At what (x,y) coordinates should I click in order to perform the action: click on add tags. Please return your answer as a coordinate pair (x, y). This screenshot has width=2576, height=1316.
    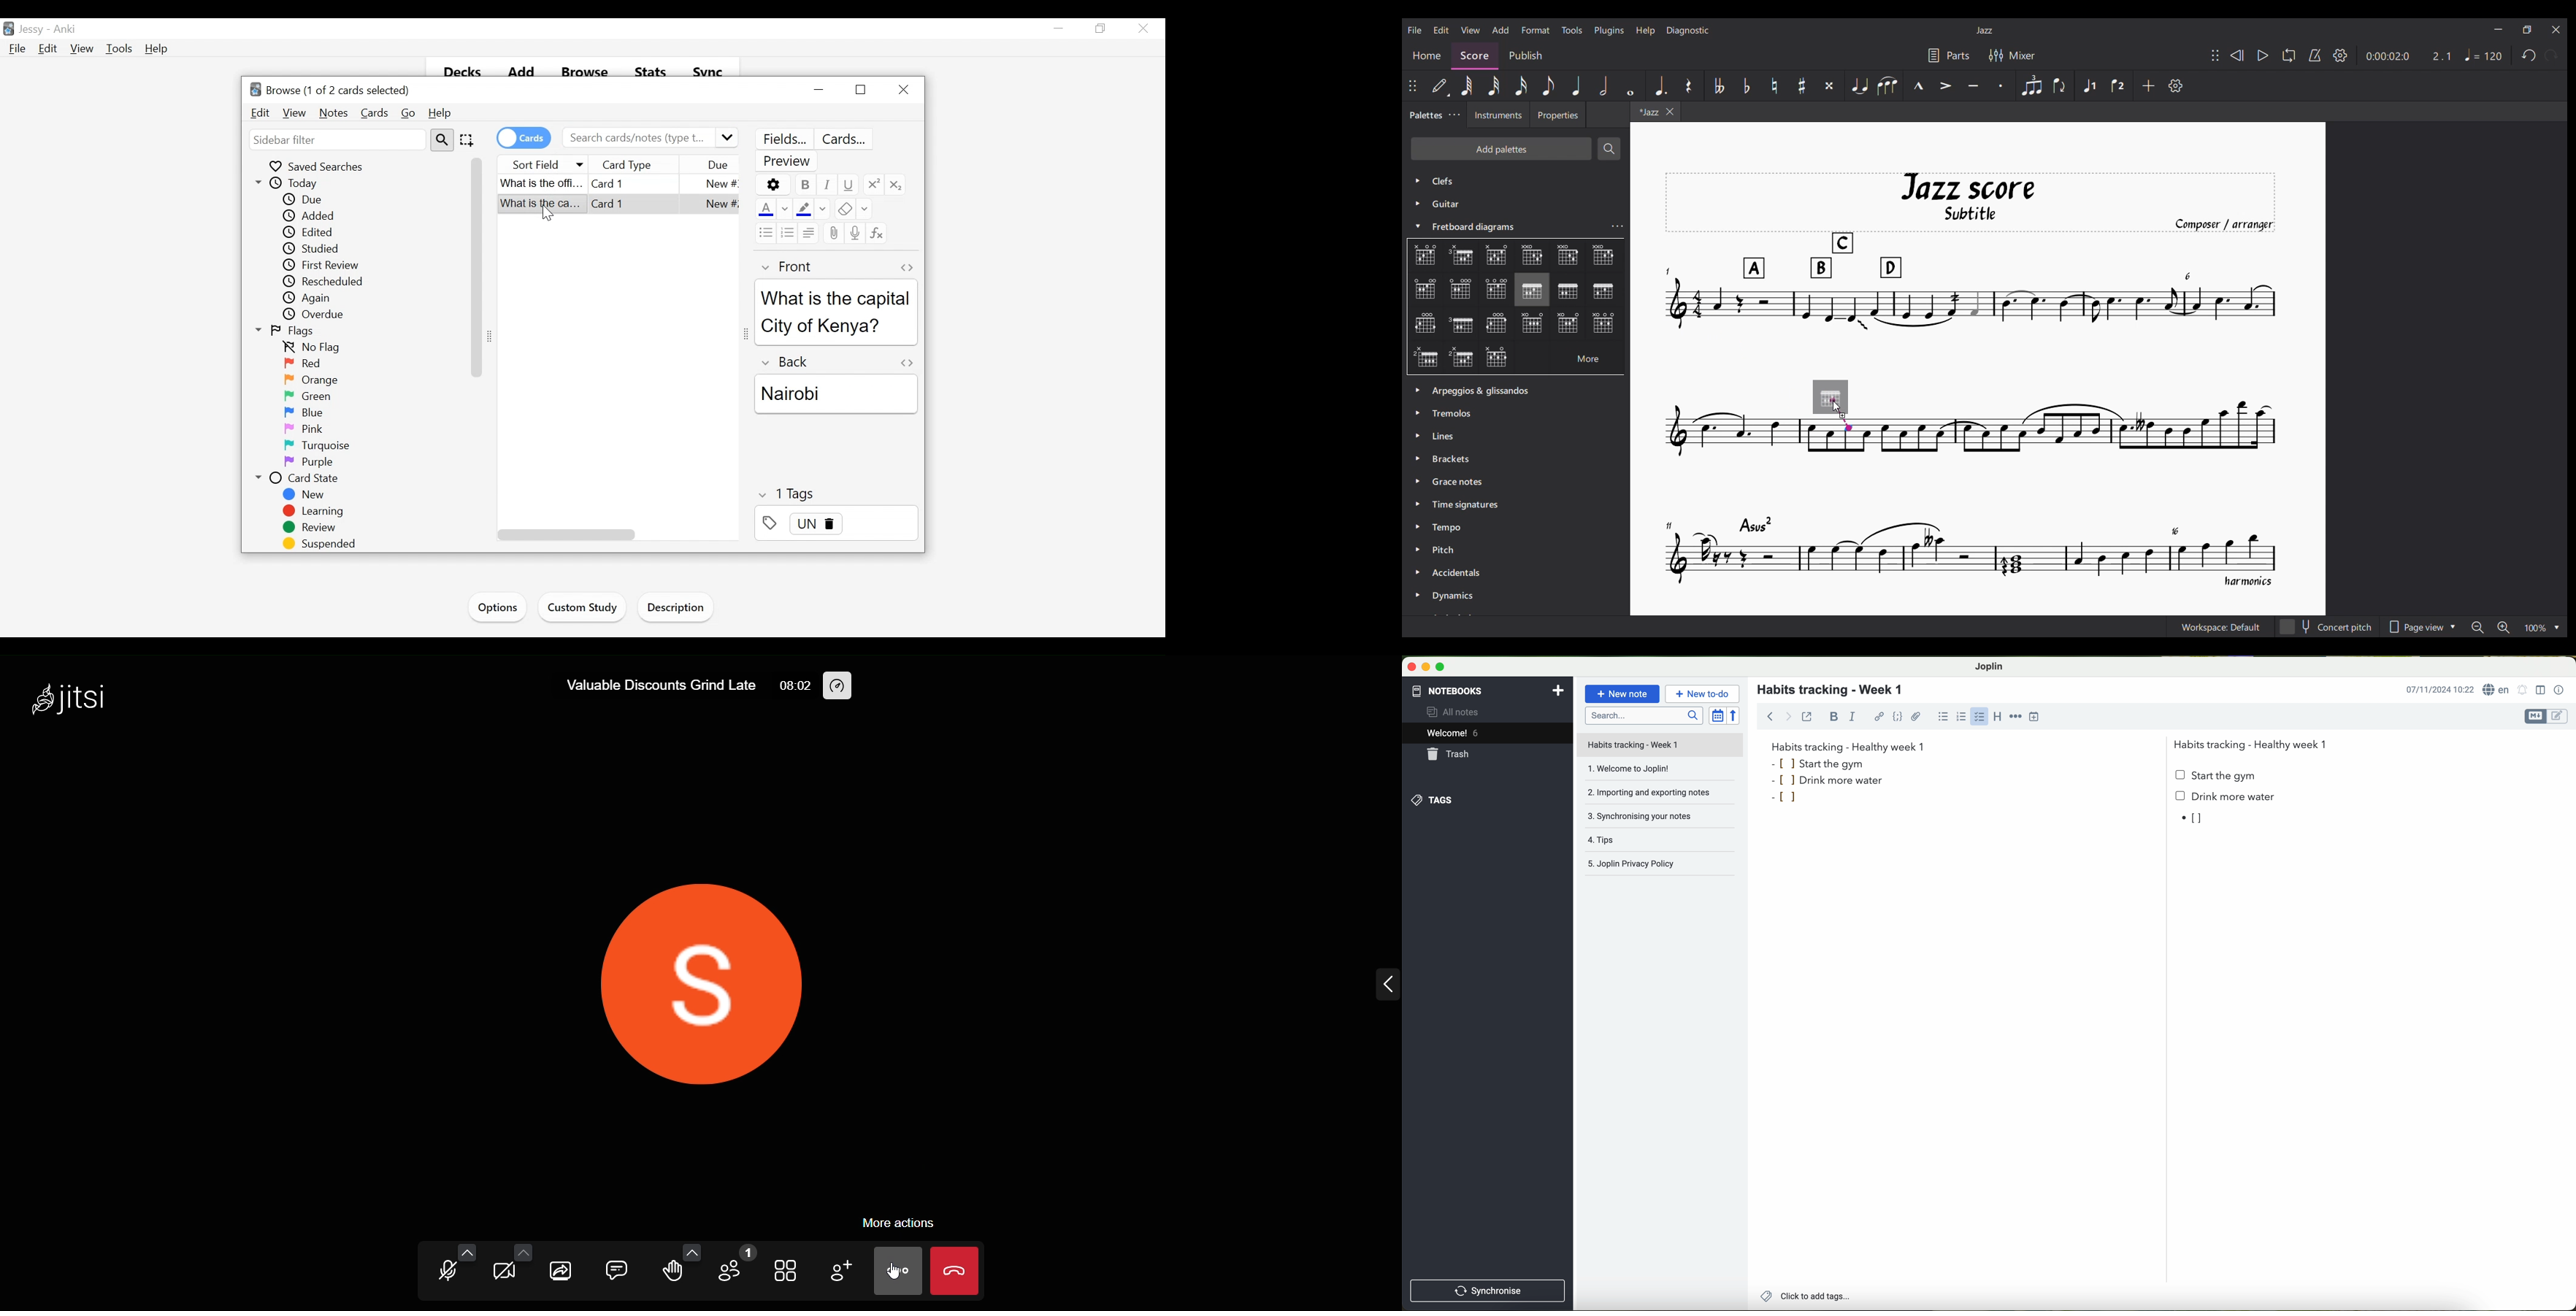
    Looking at the image, I should click on (1802, 1297).